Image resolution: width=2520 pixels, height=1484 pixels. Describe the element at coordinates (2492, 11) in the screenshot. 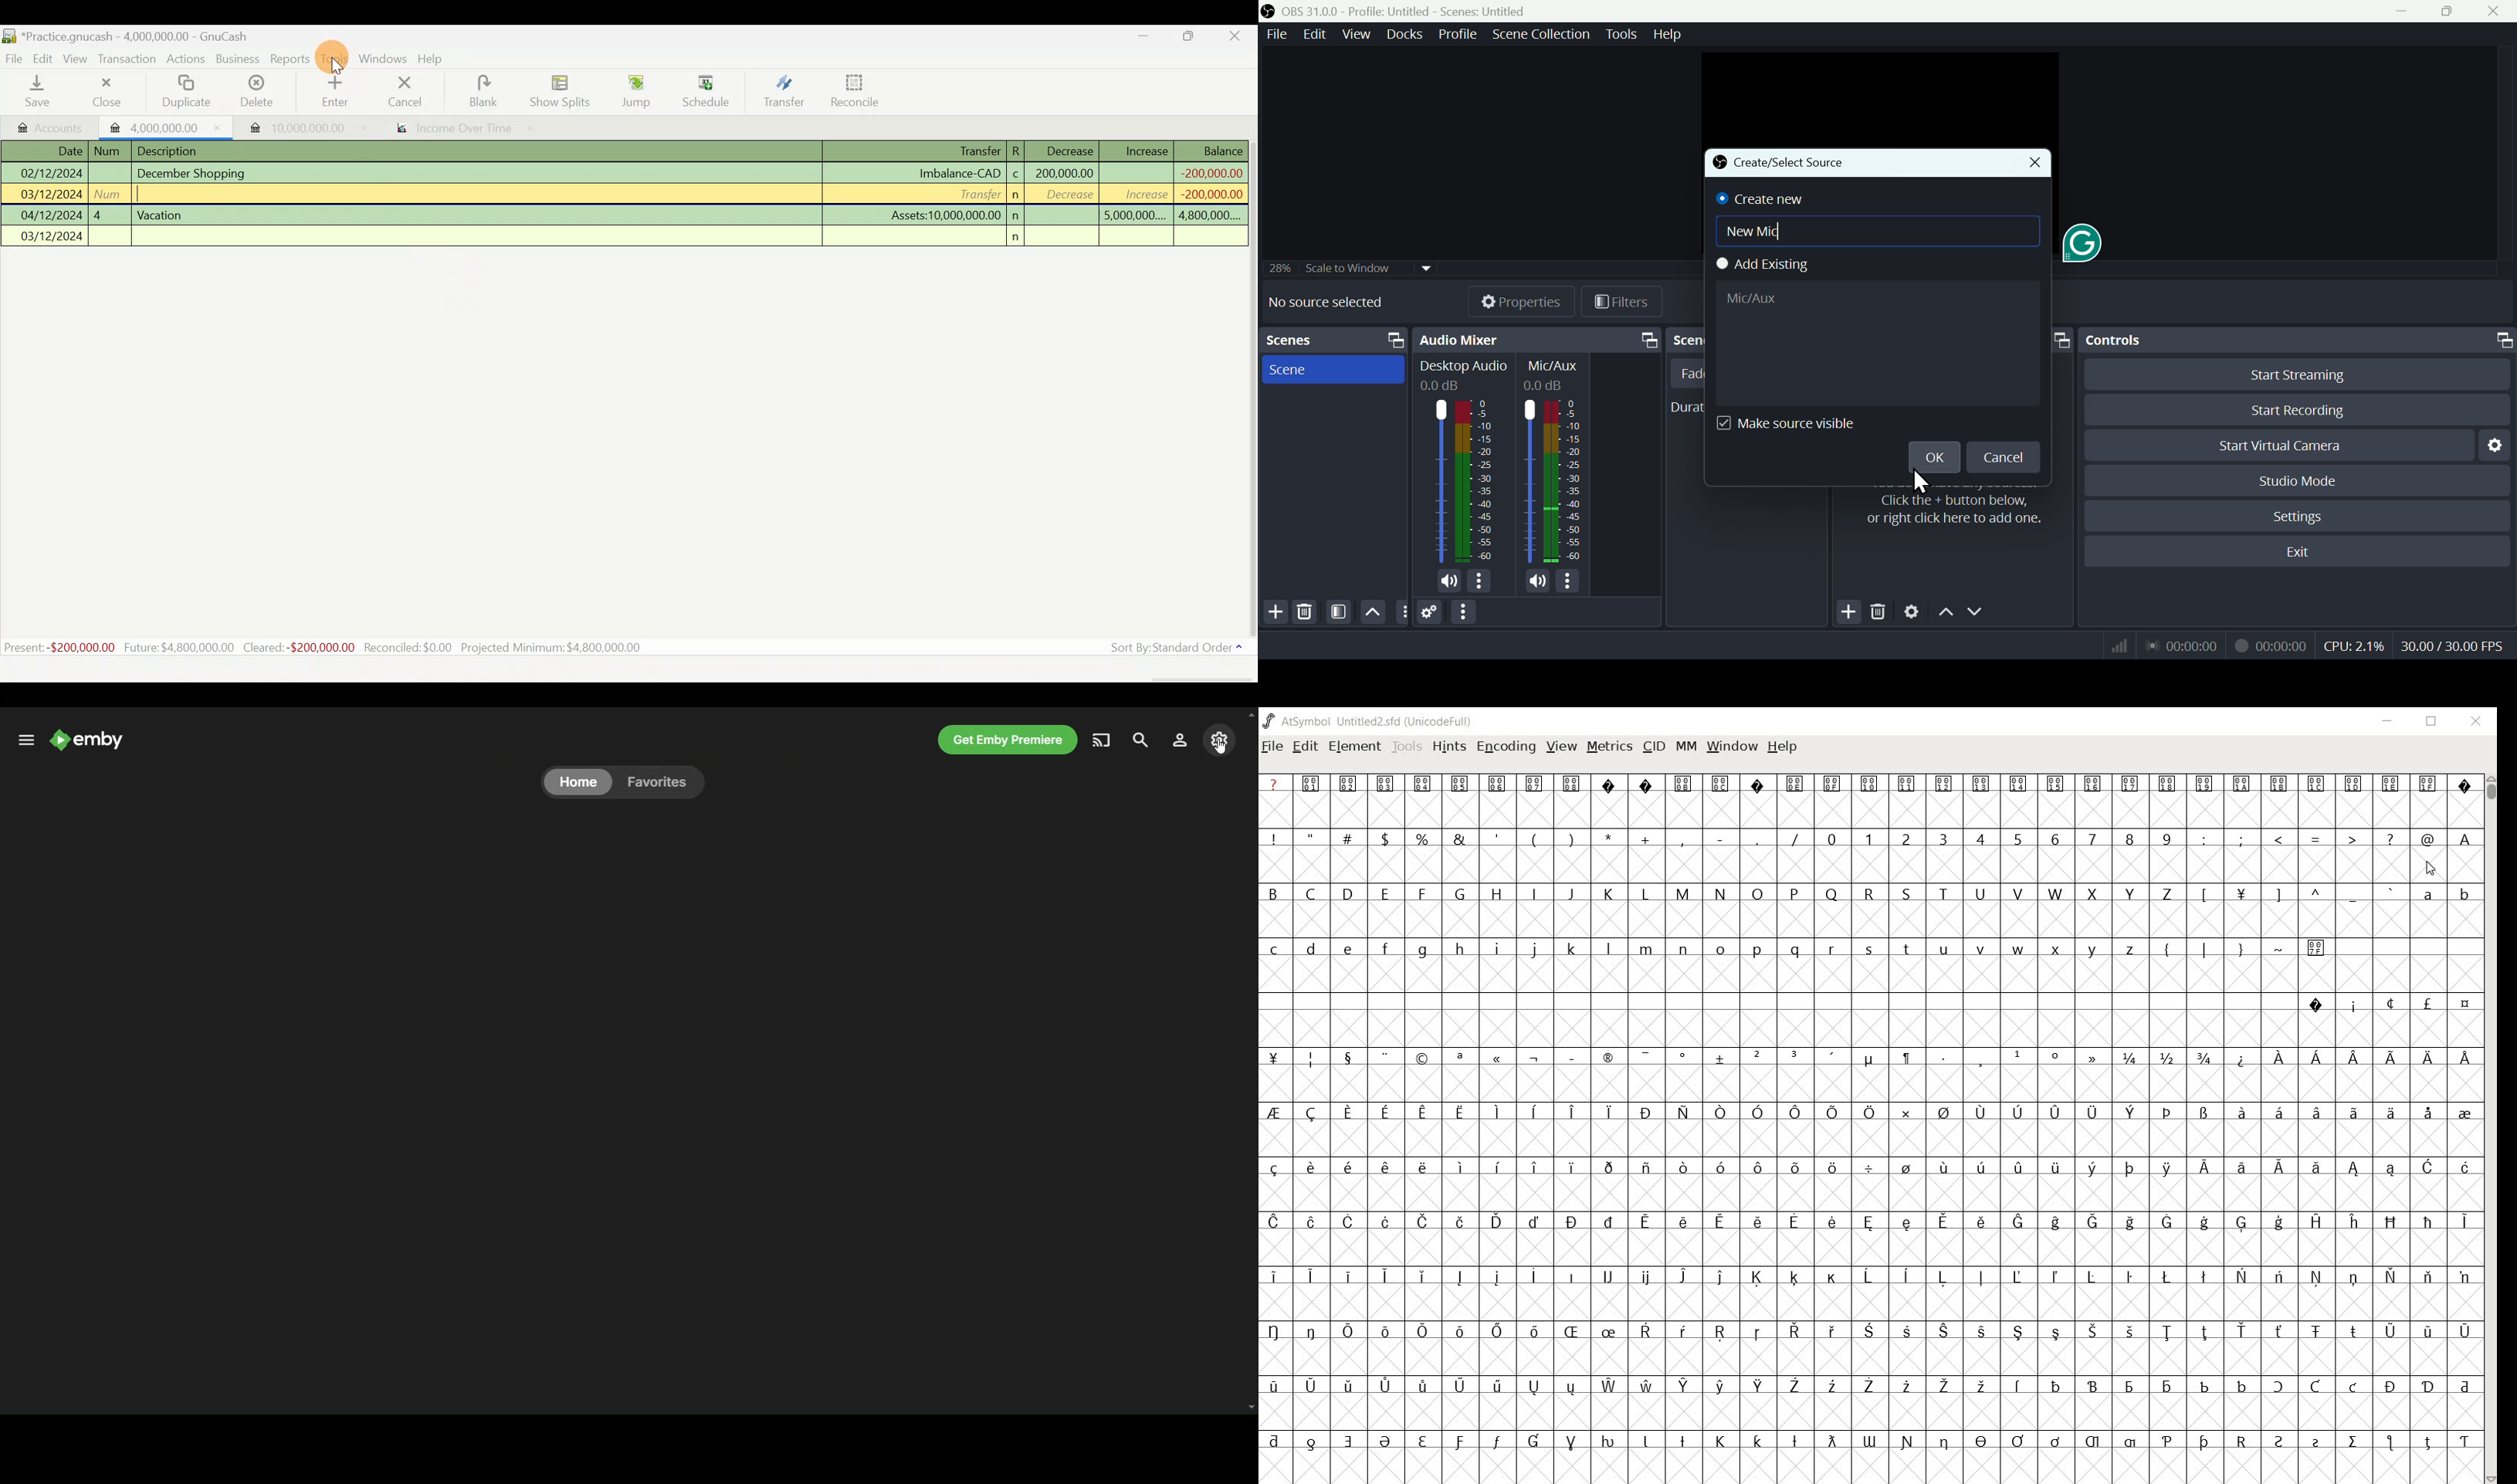

I see `Close` at that location.